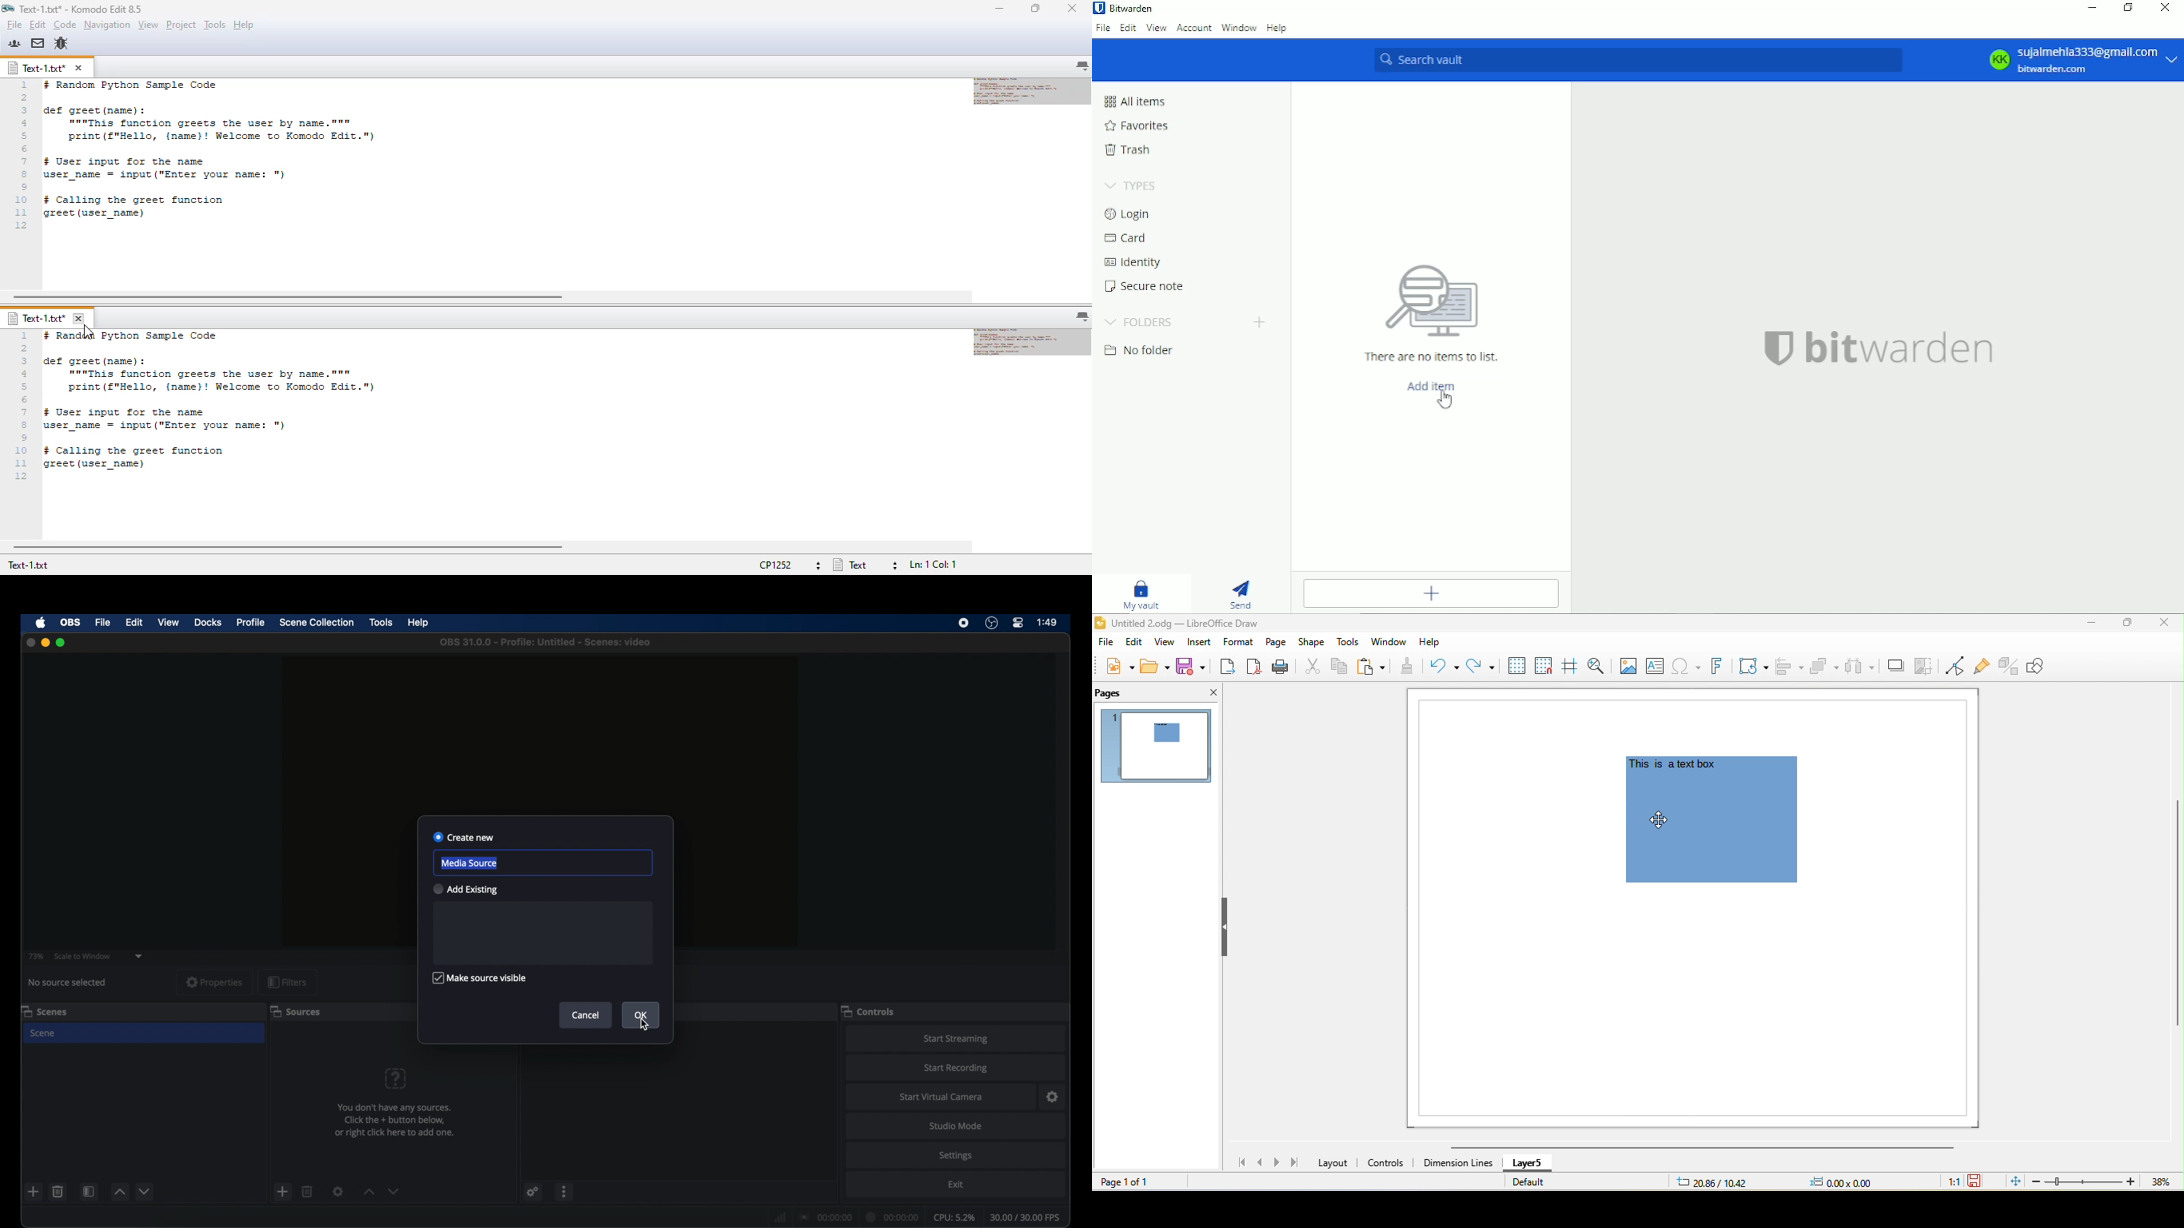  I want to click on scene collection, so click(317, 622).